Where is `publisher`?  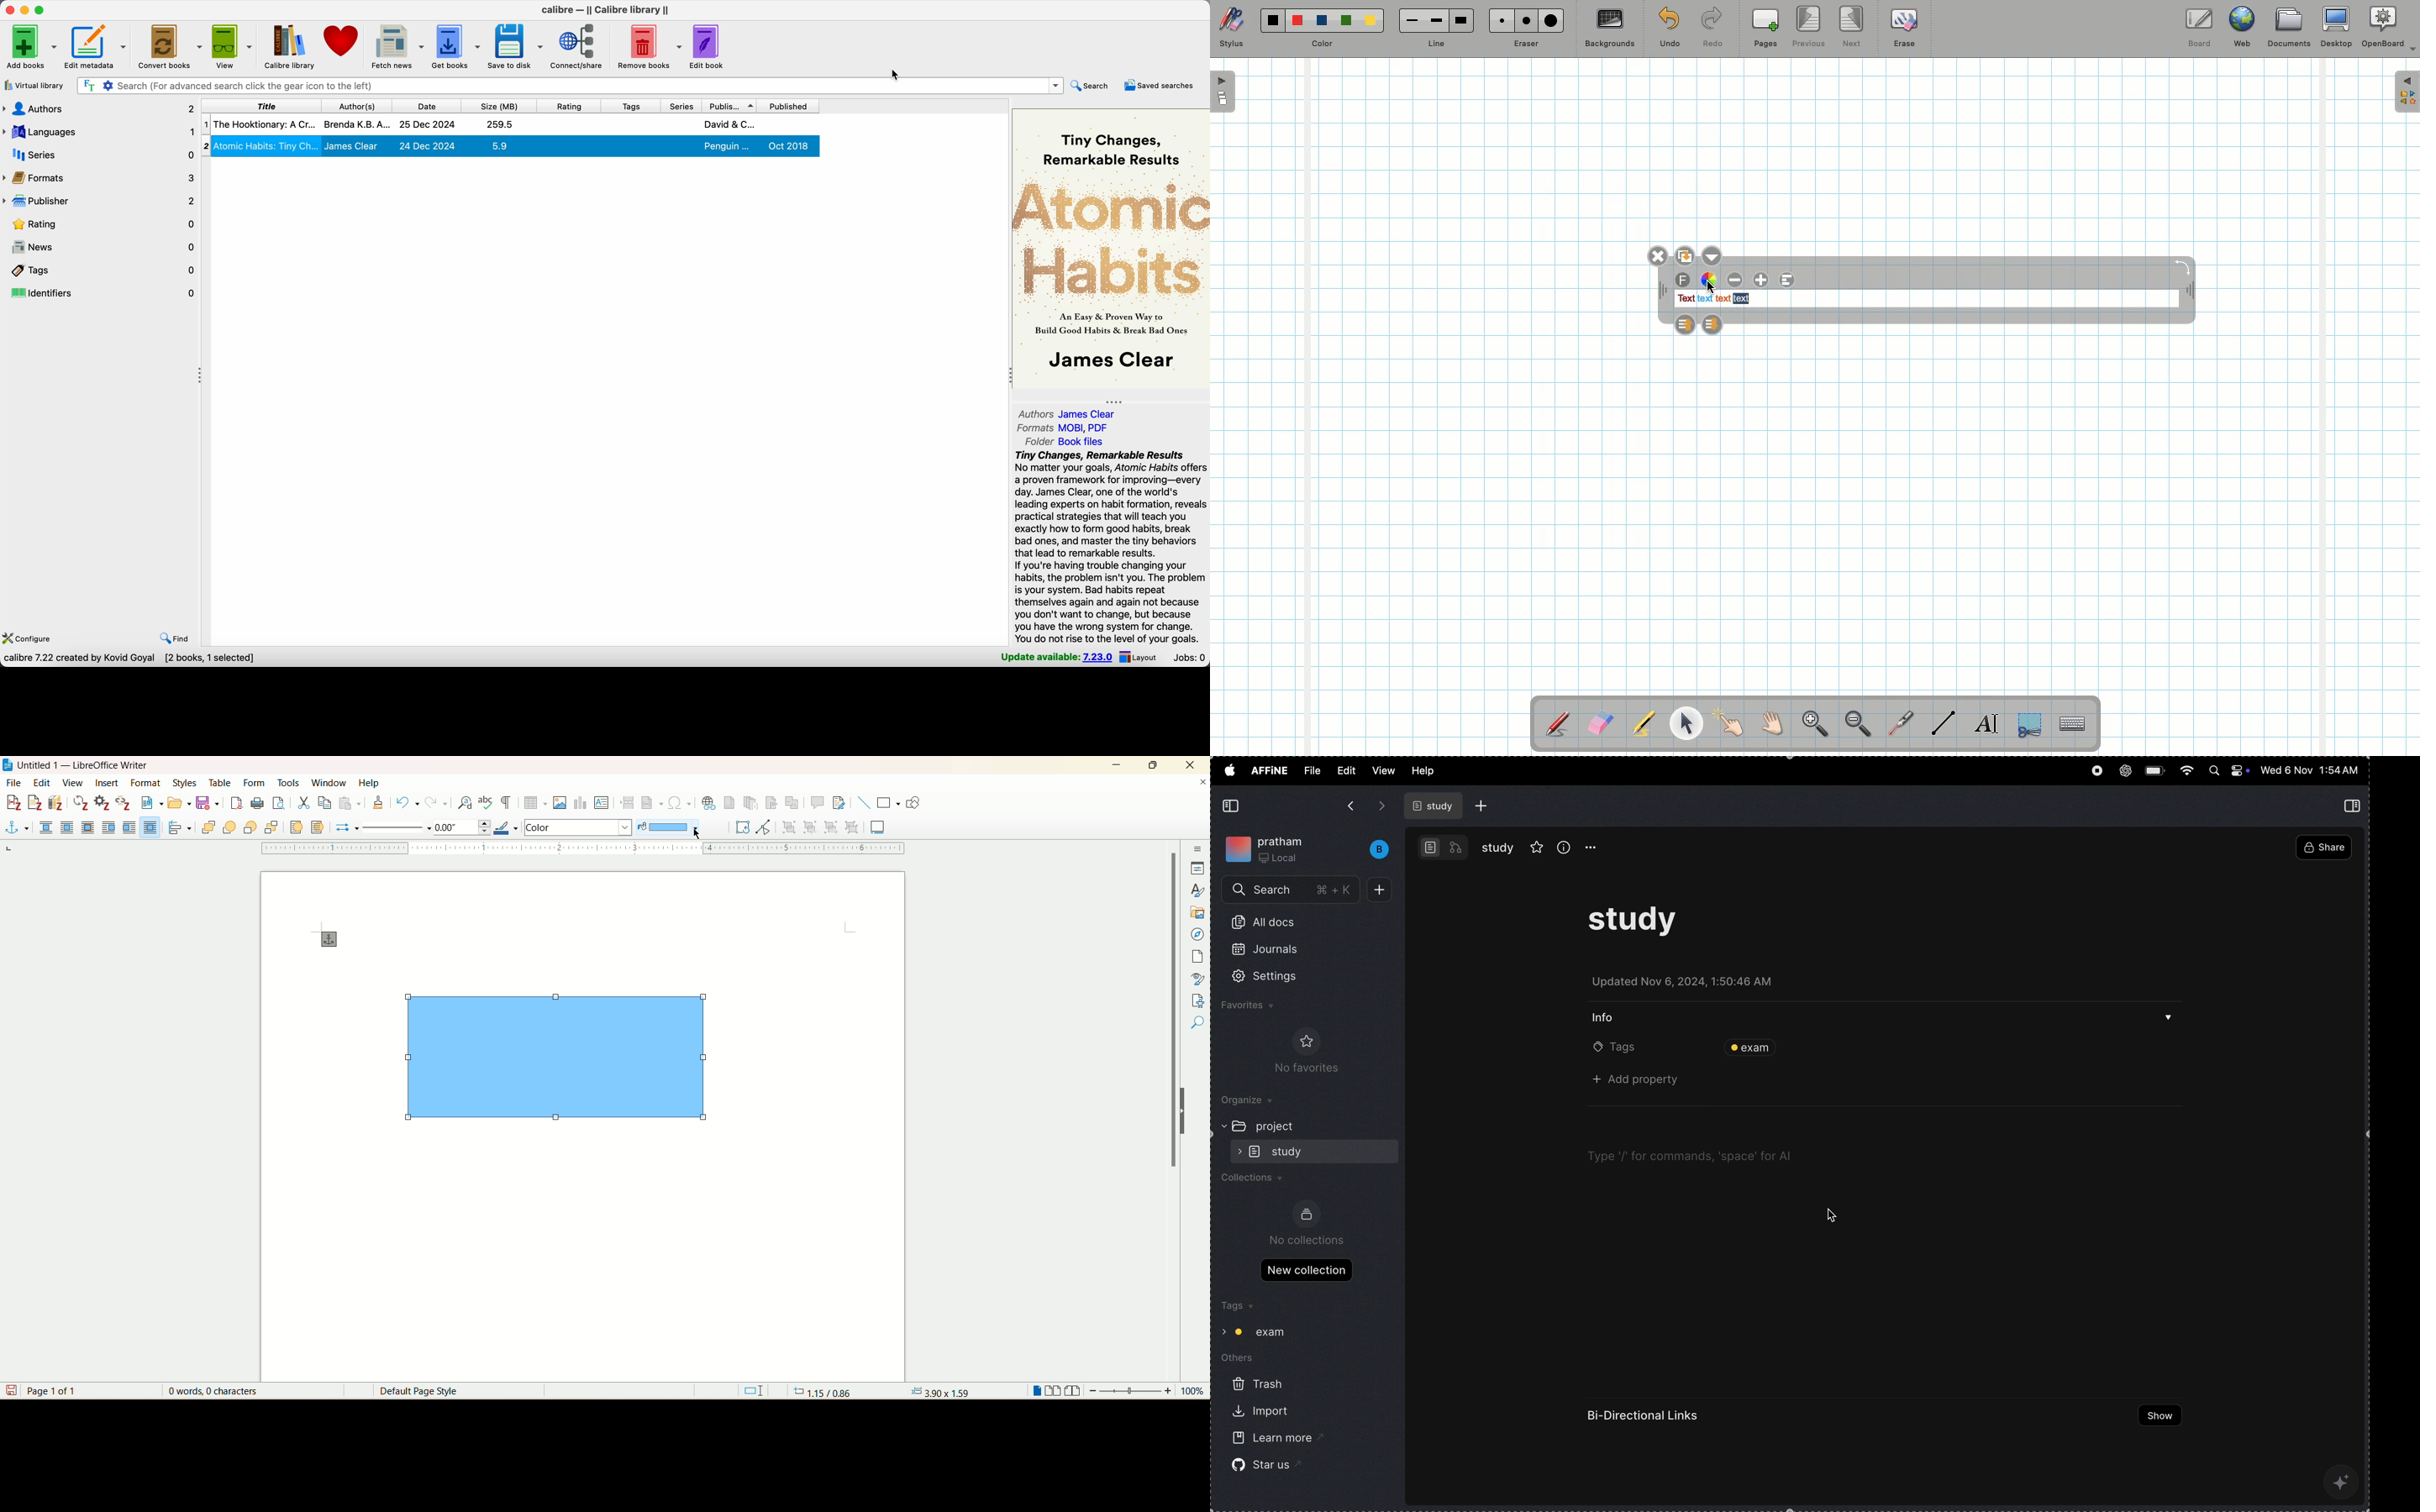 publisher is located at coordinates (99, 201).